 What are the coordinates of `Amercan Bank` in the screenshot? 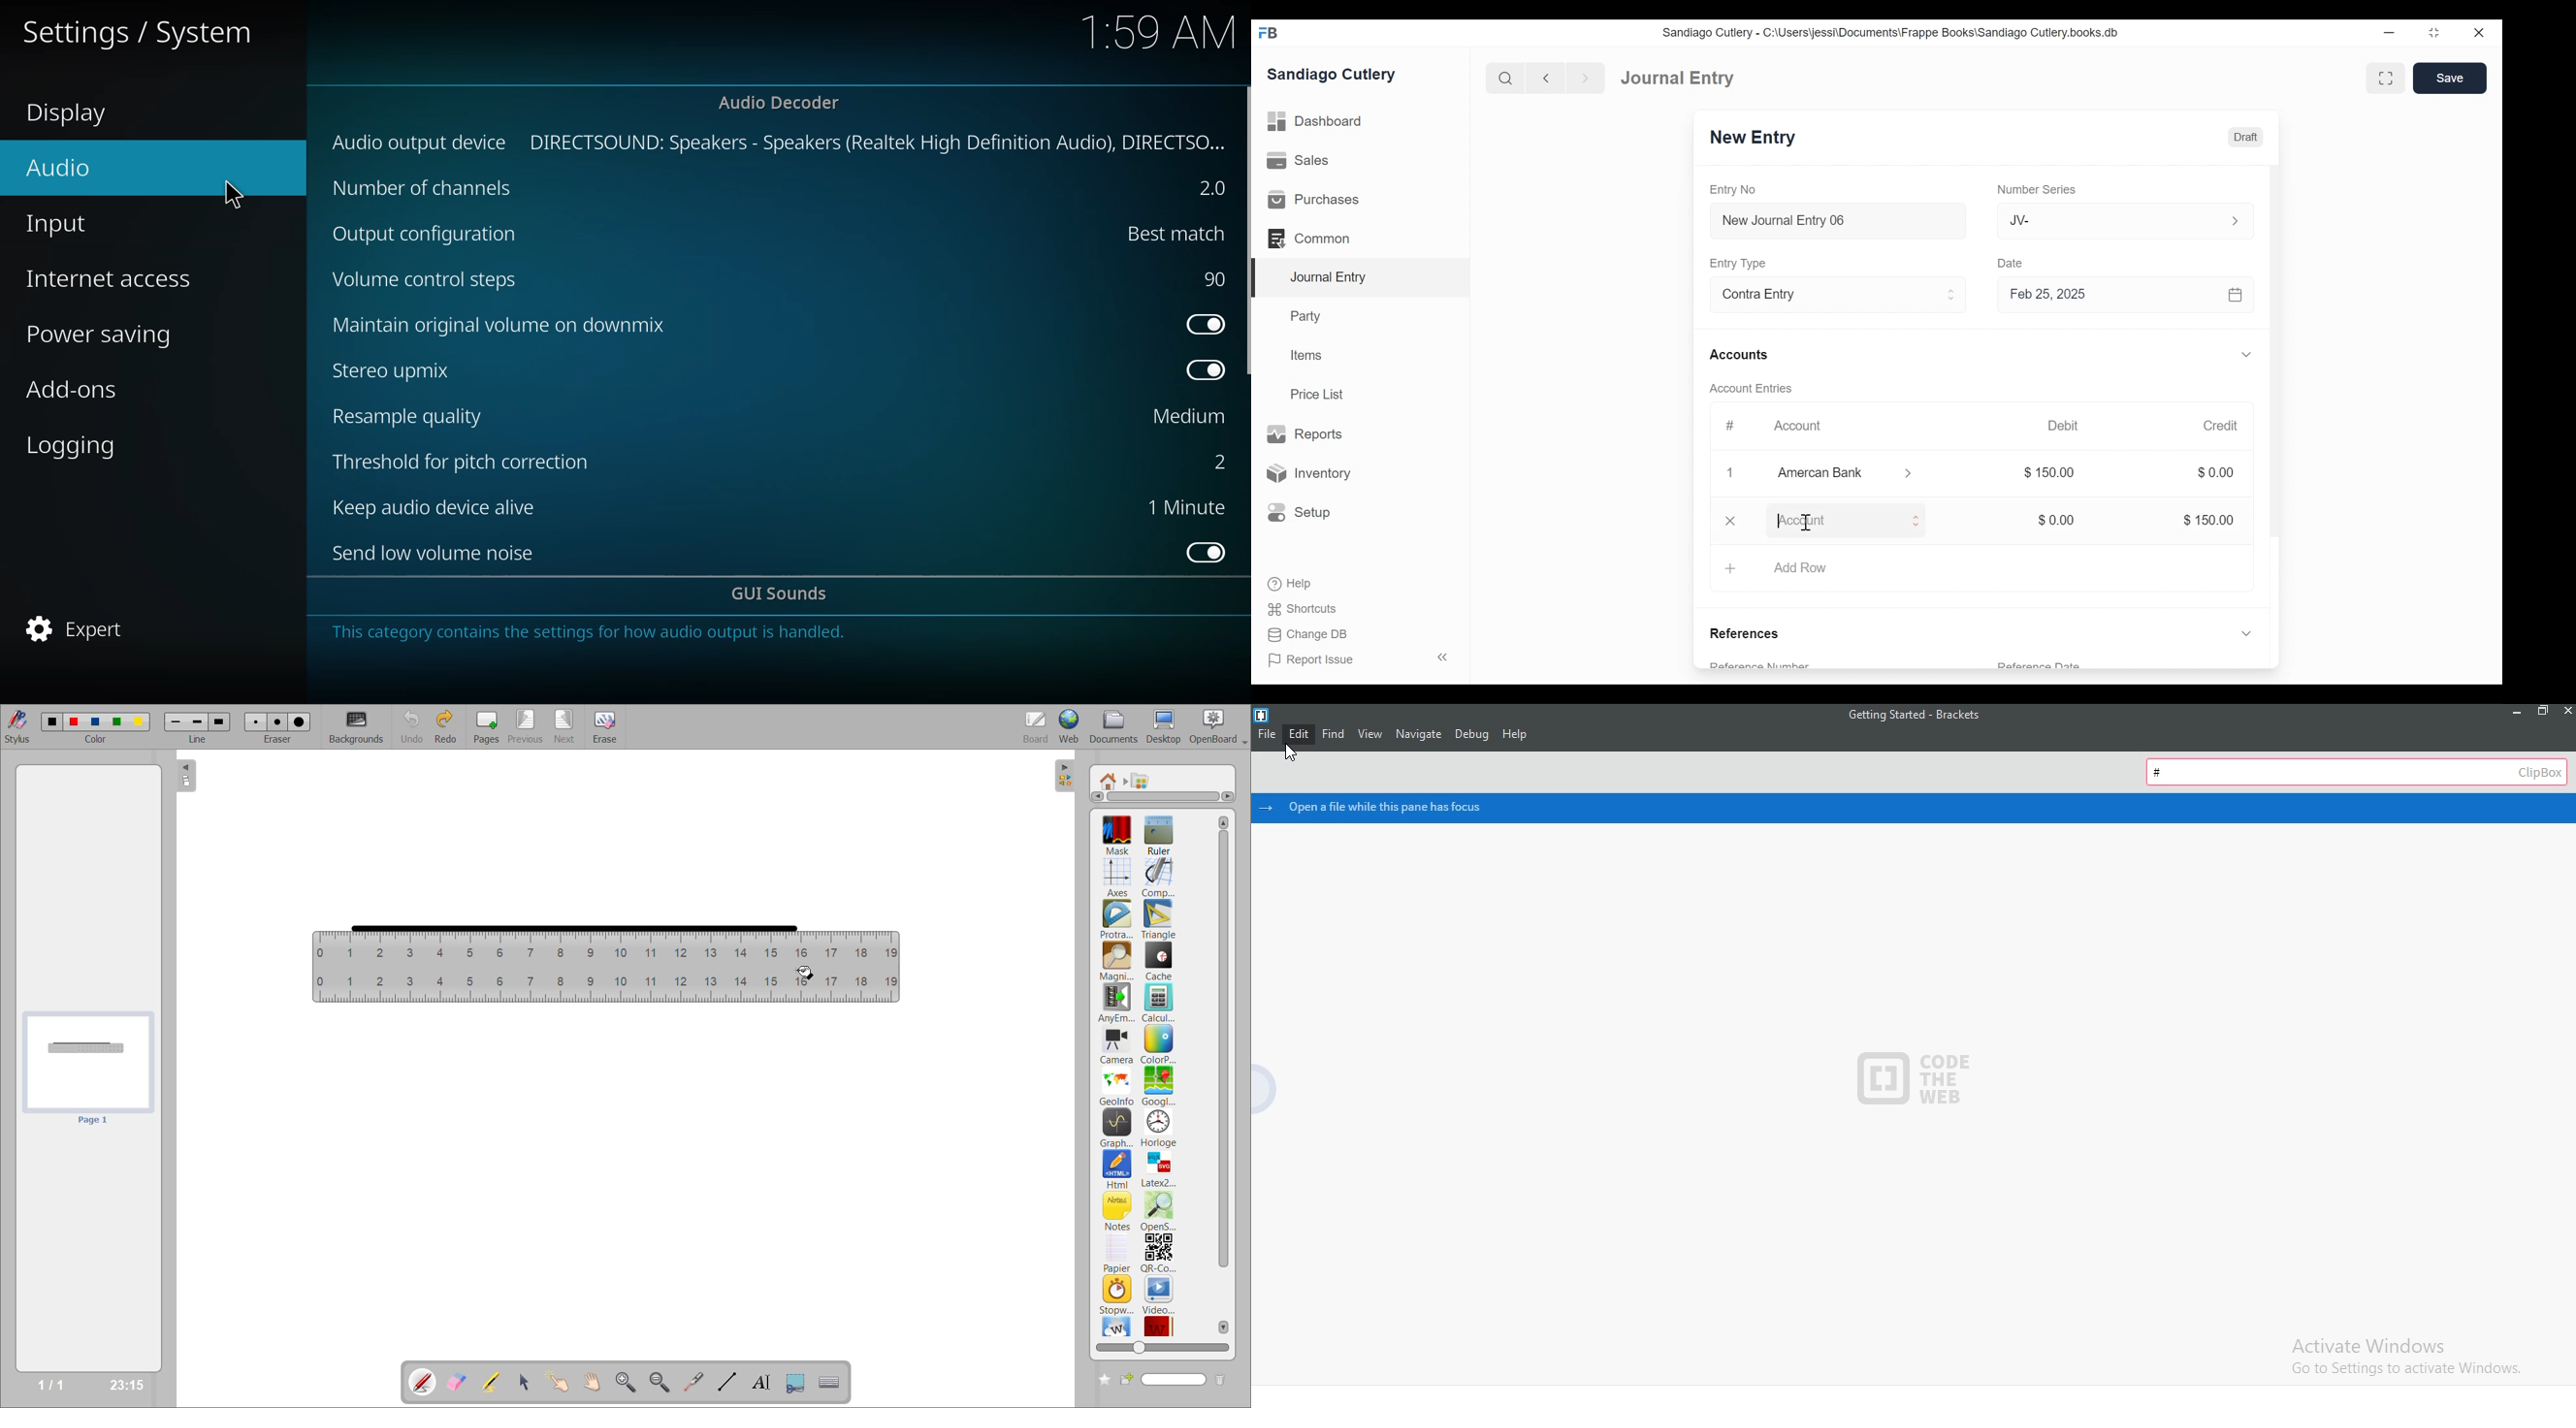 It's located at (1835, 475).